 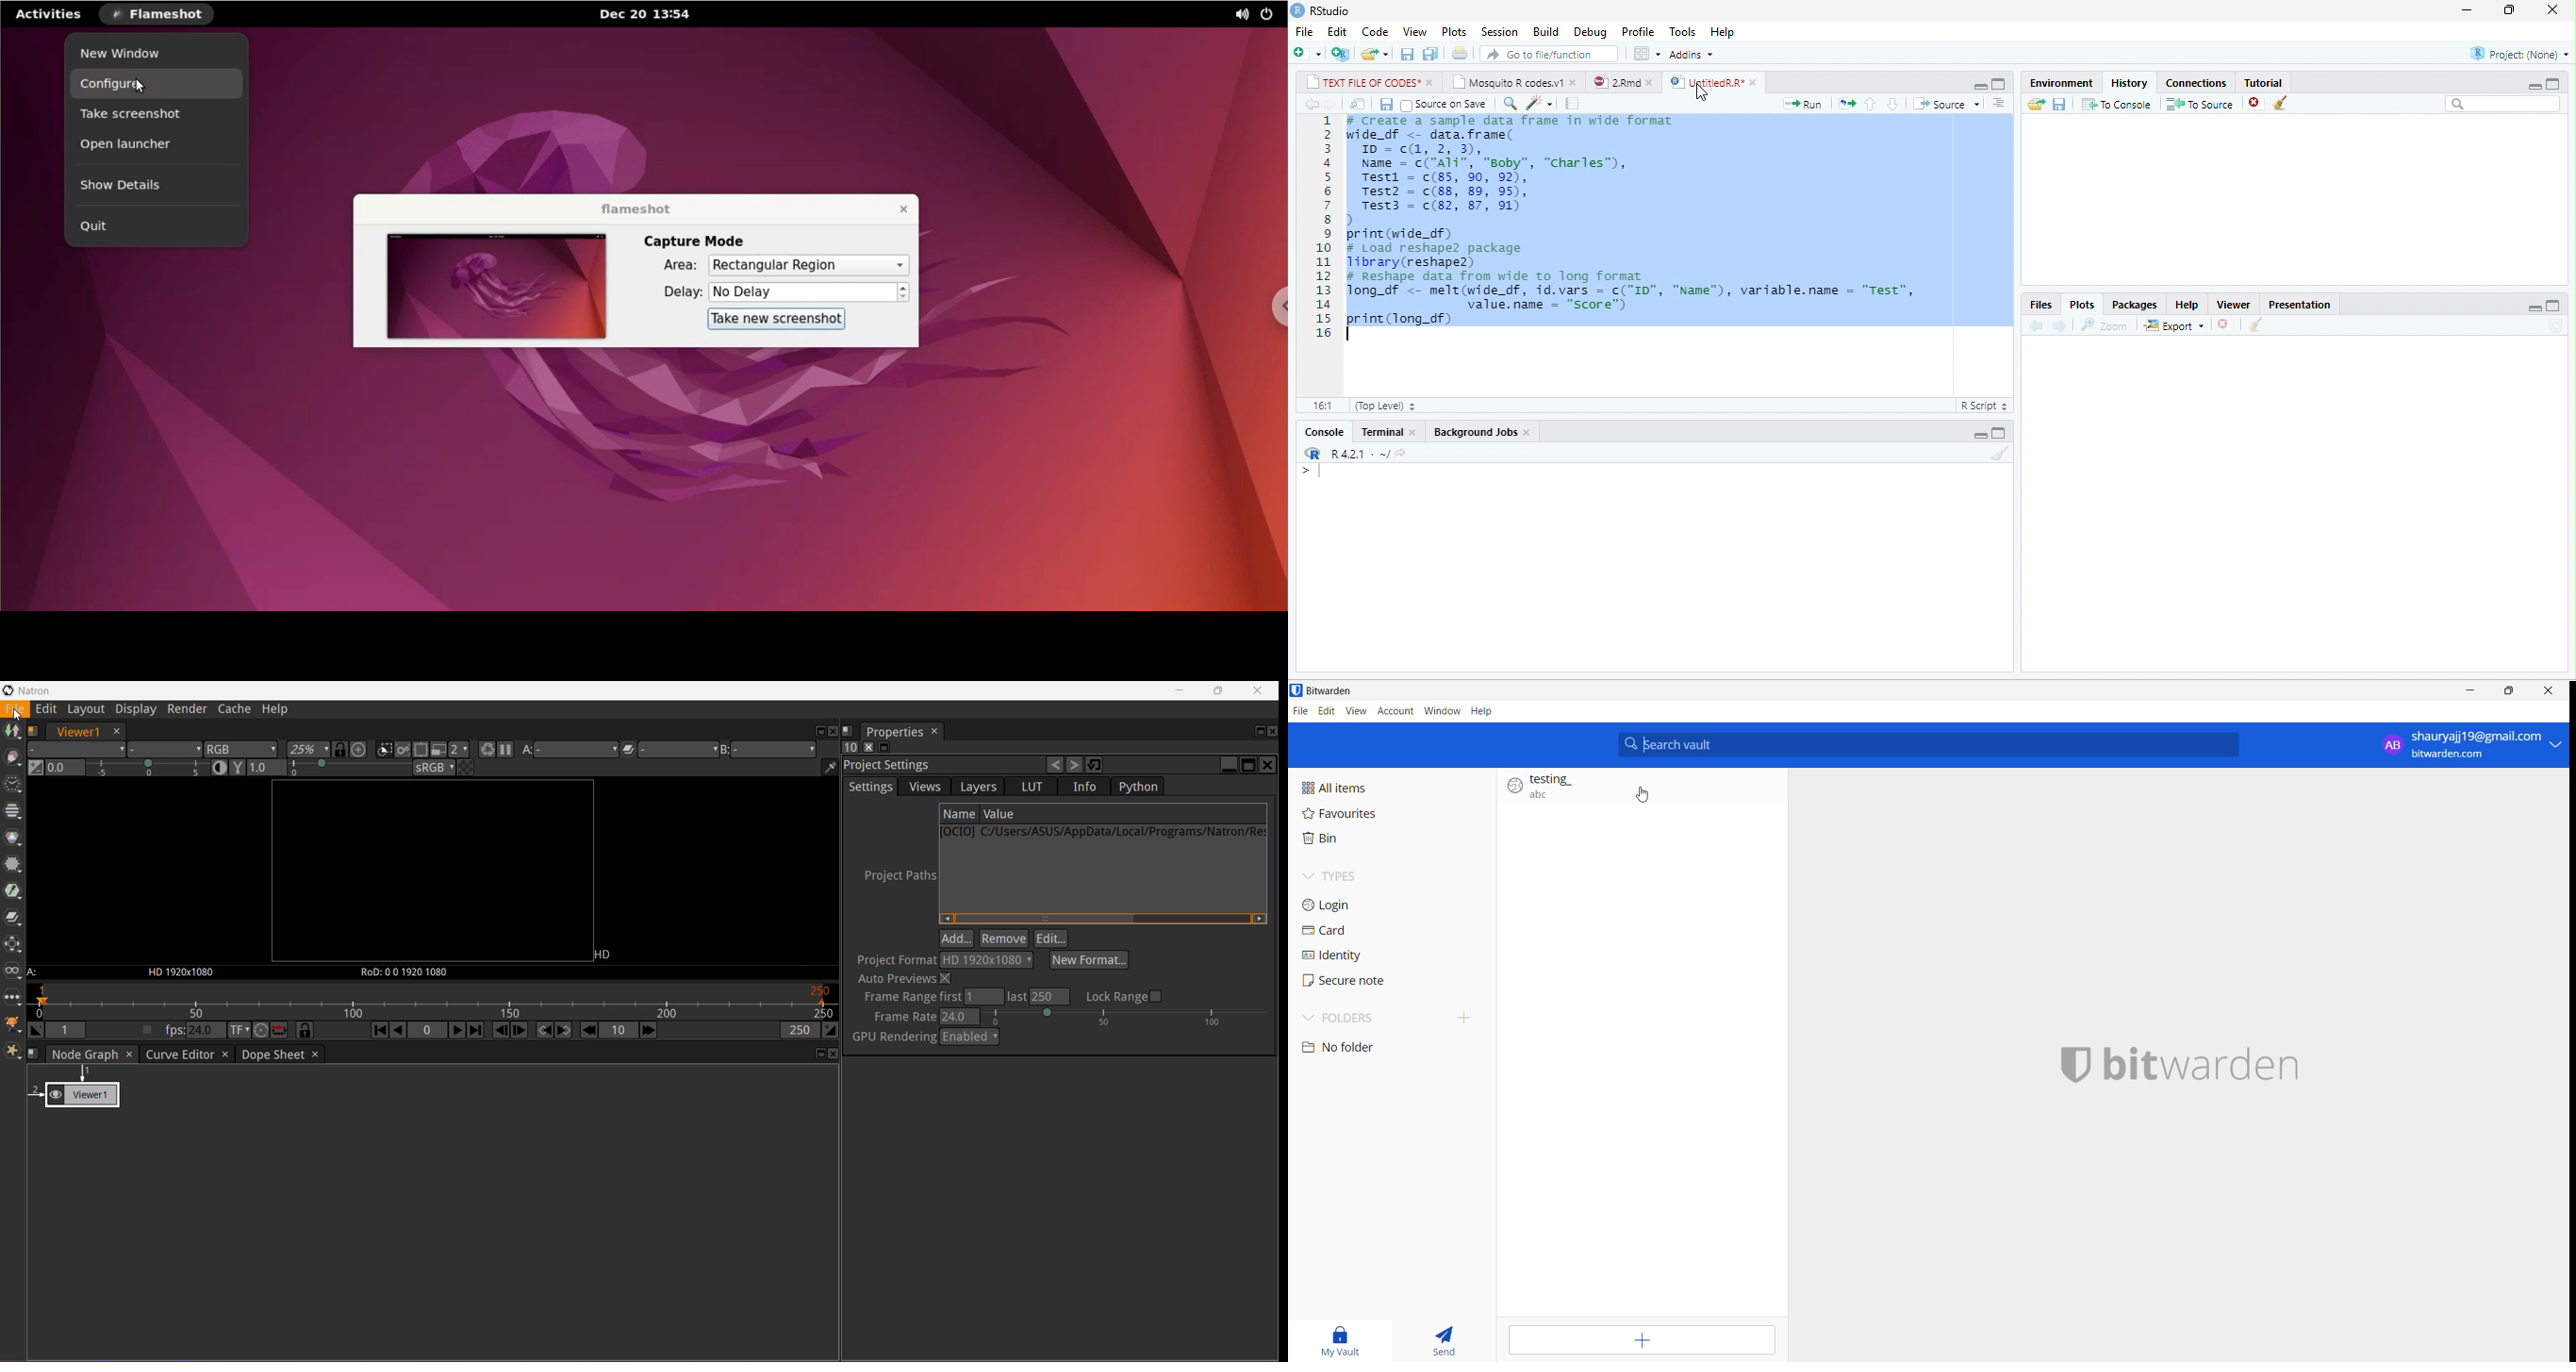 What do you see at coordinates (1946, 104) in the screenshot?
I see `Source` at bounding box center [1946, 104].